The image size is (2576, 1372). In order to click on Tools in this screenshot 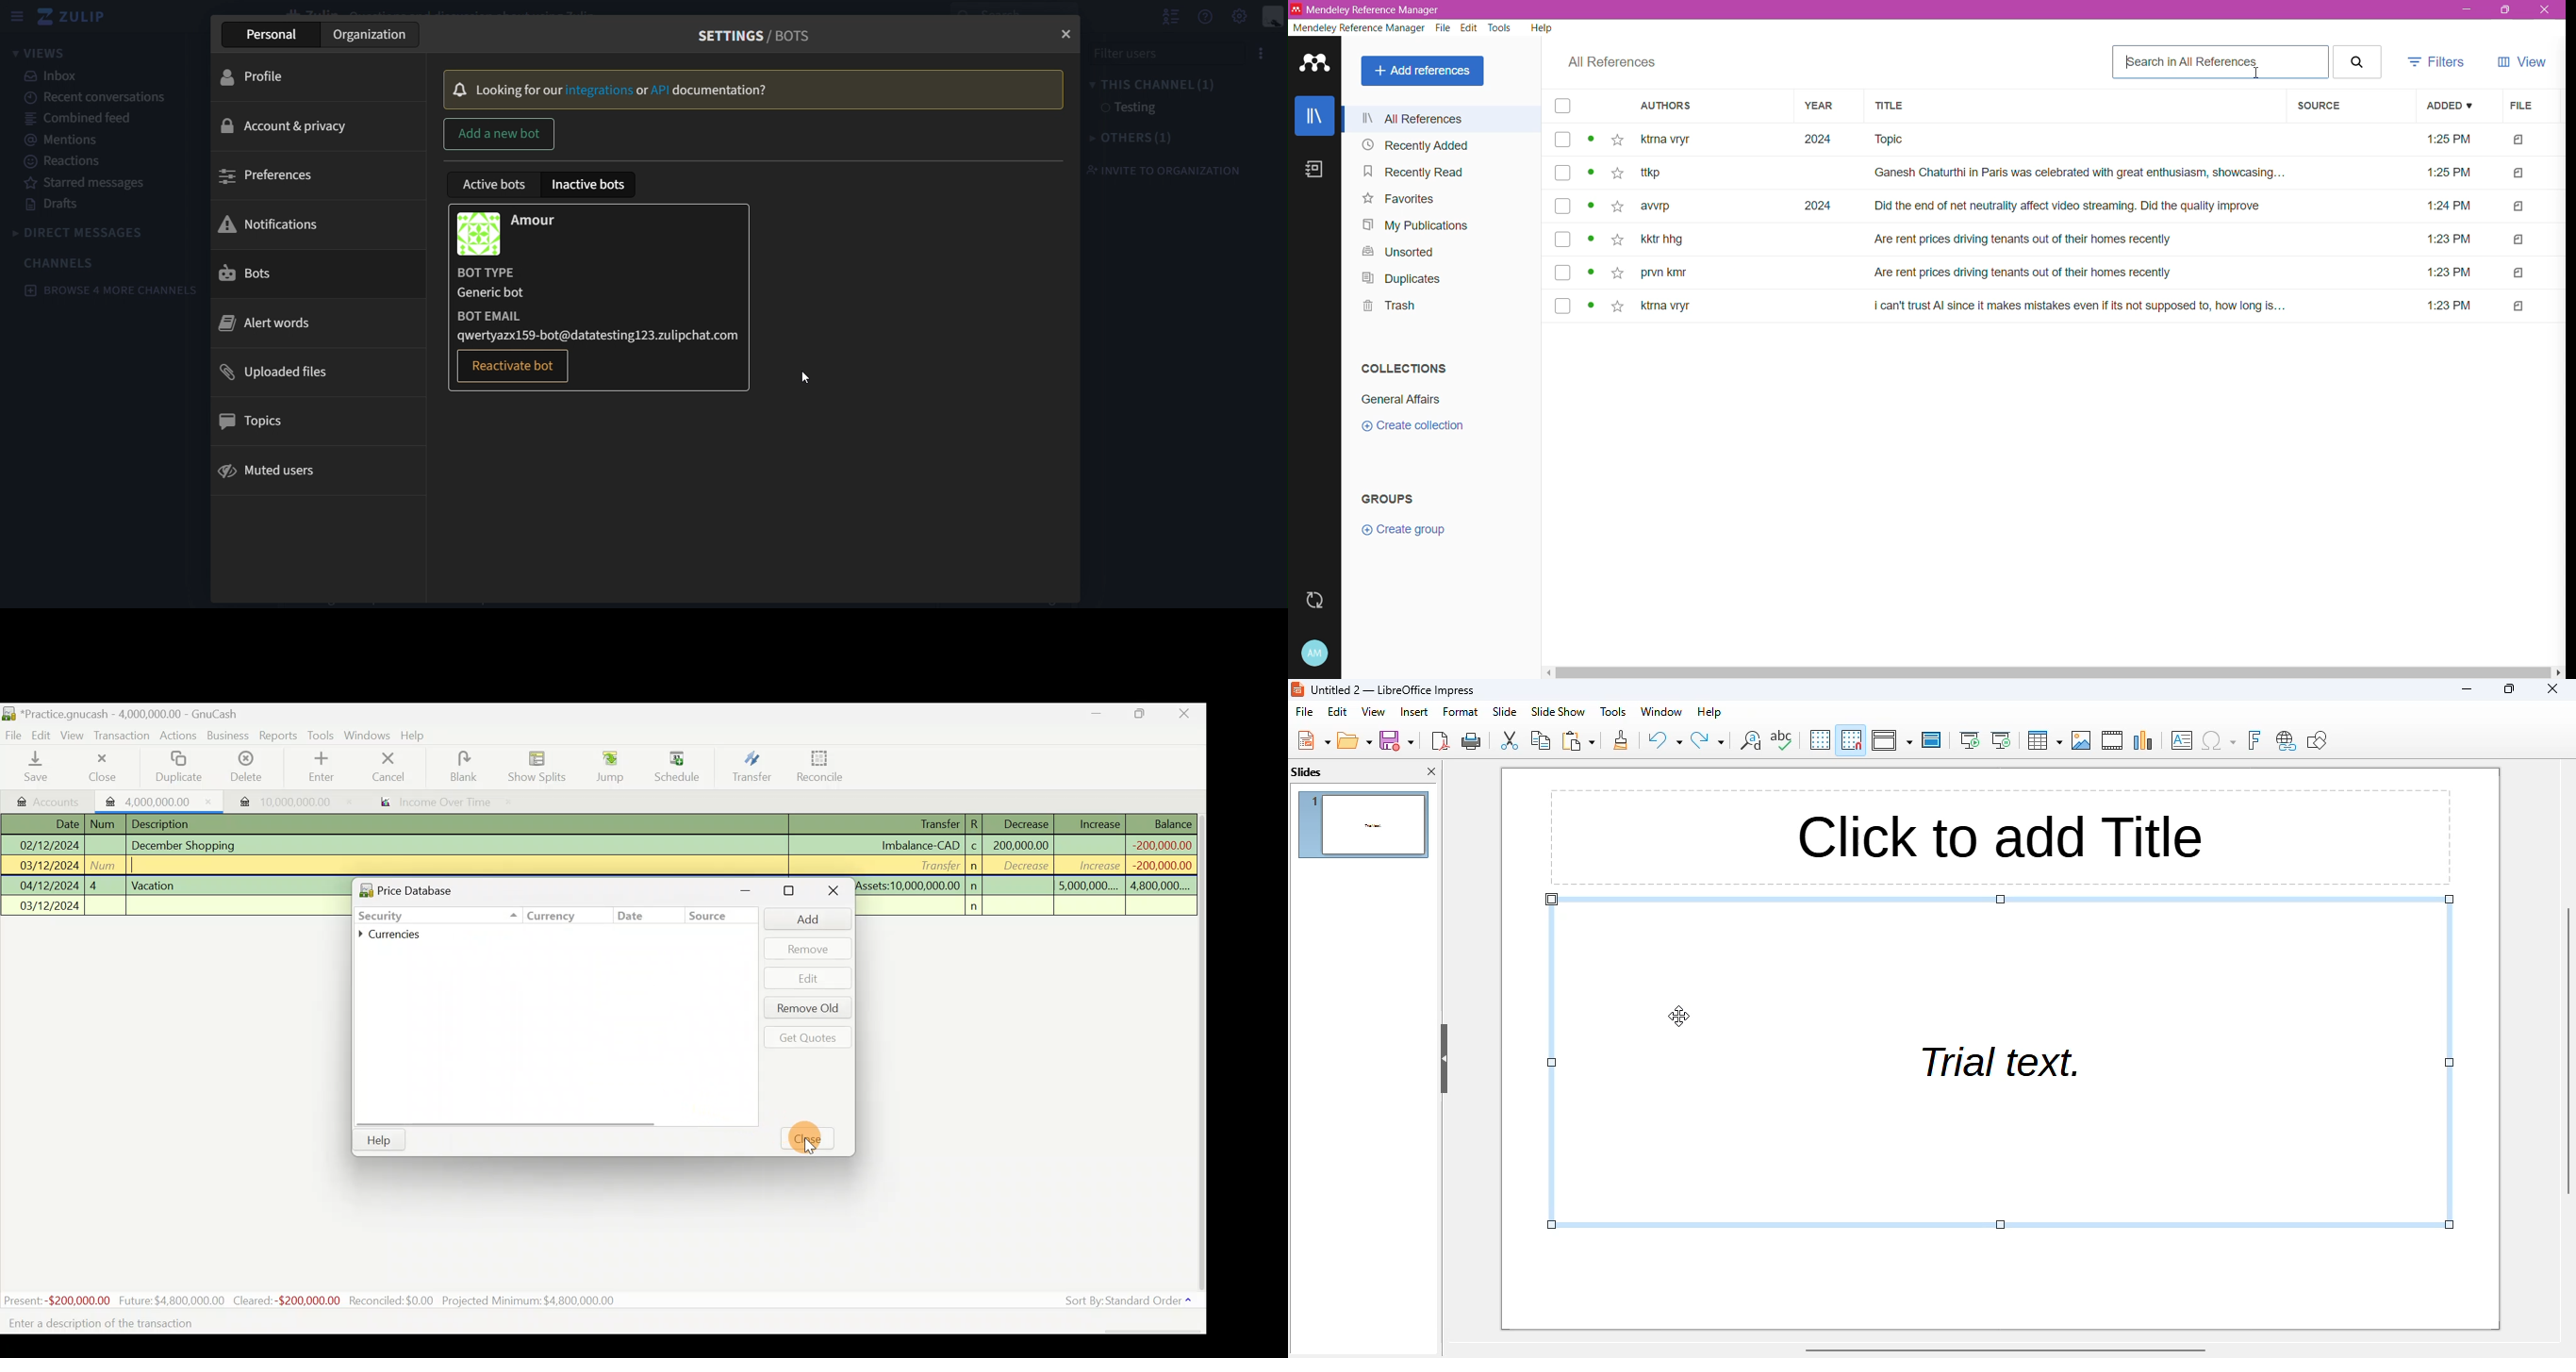, I will do `click(322, 734)`.